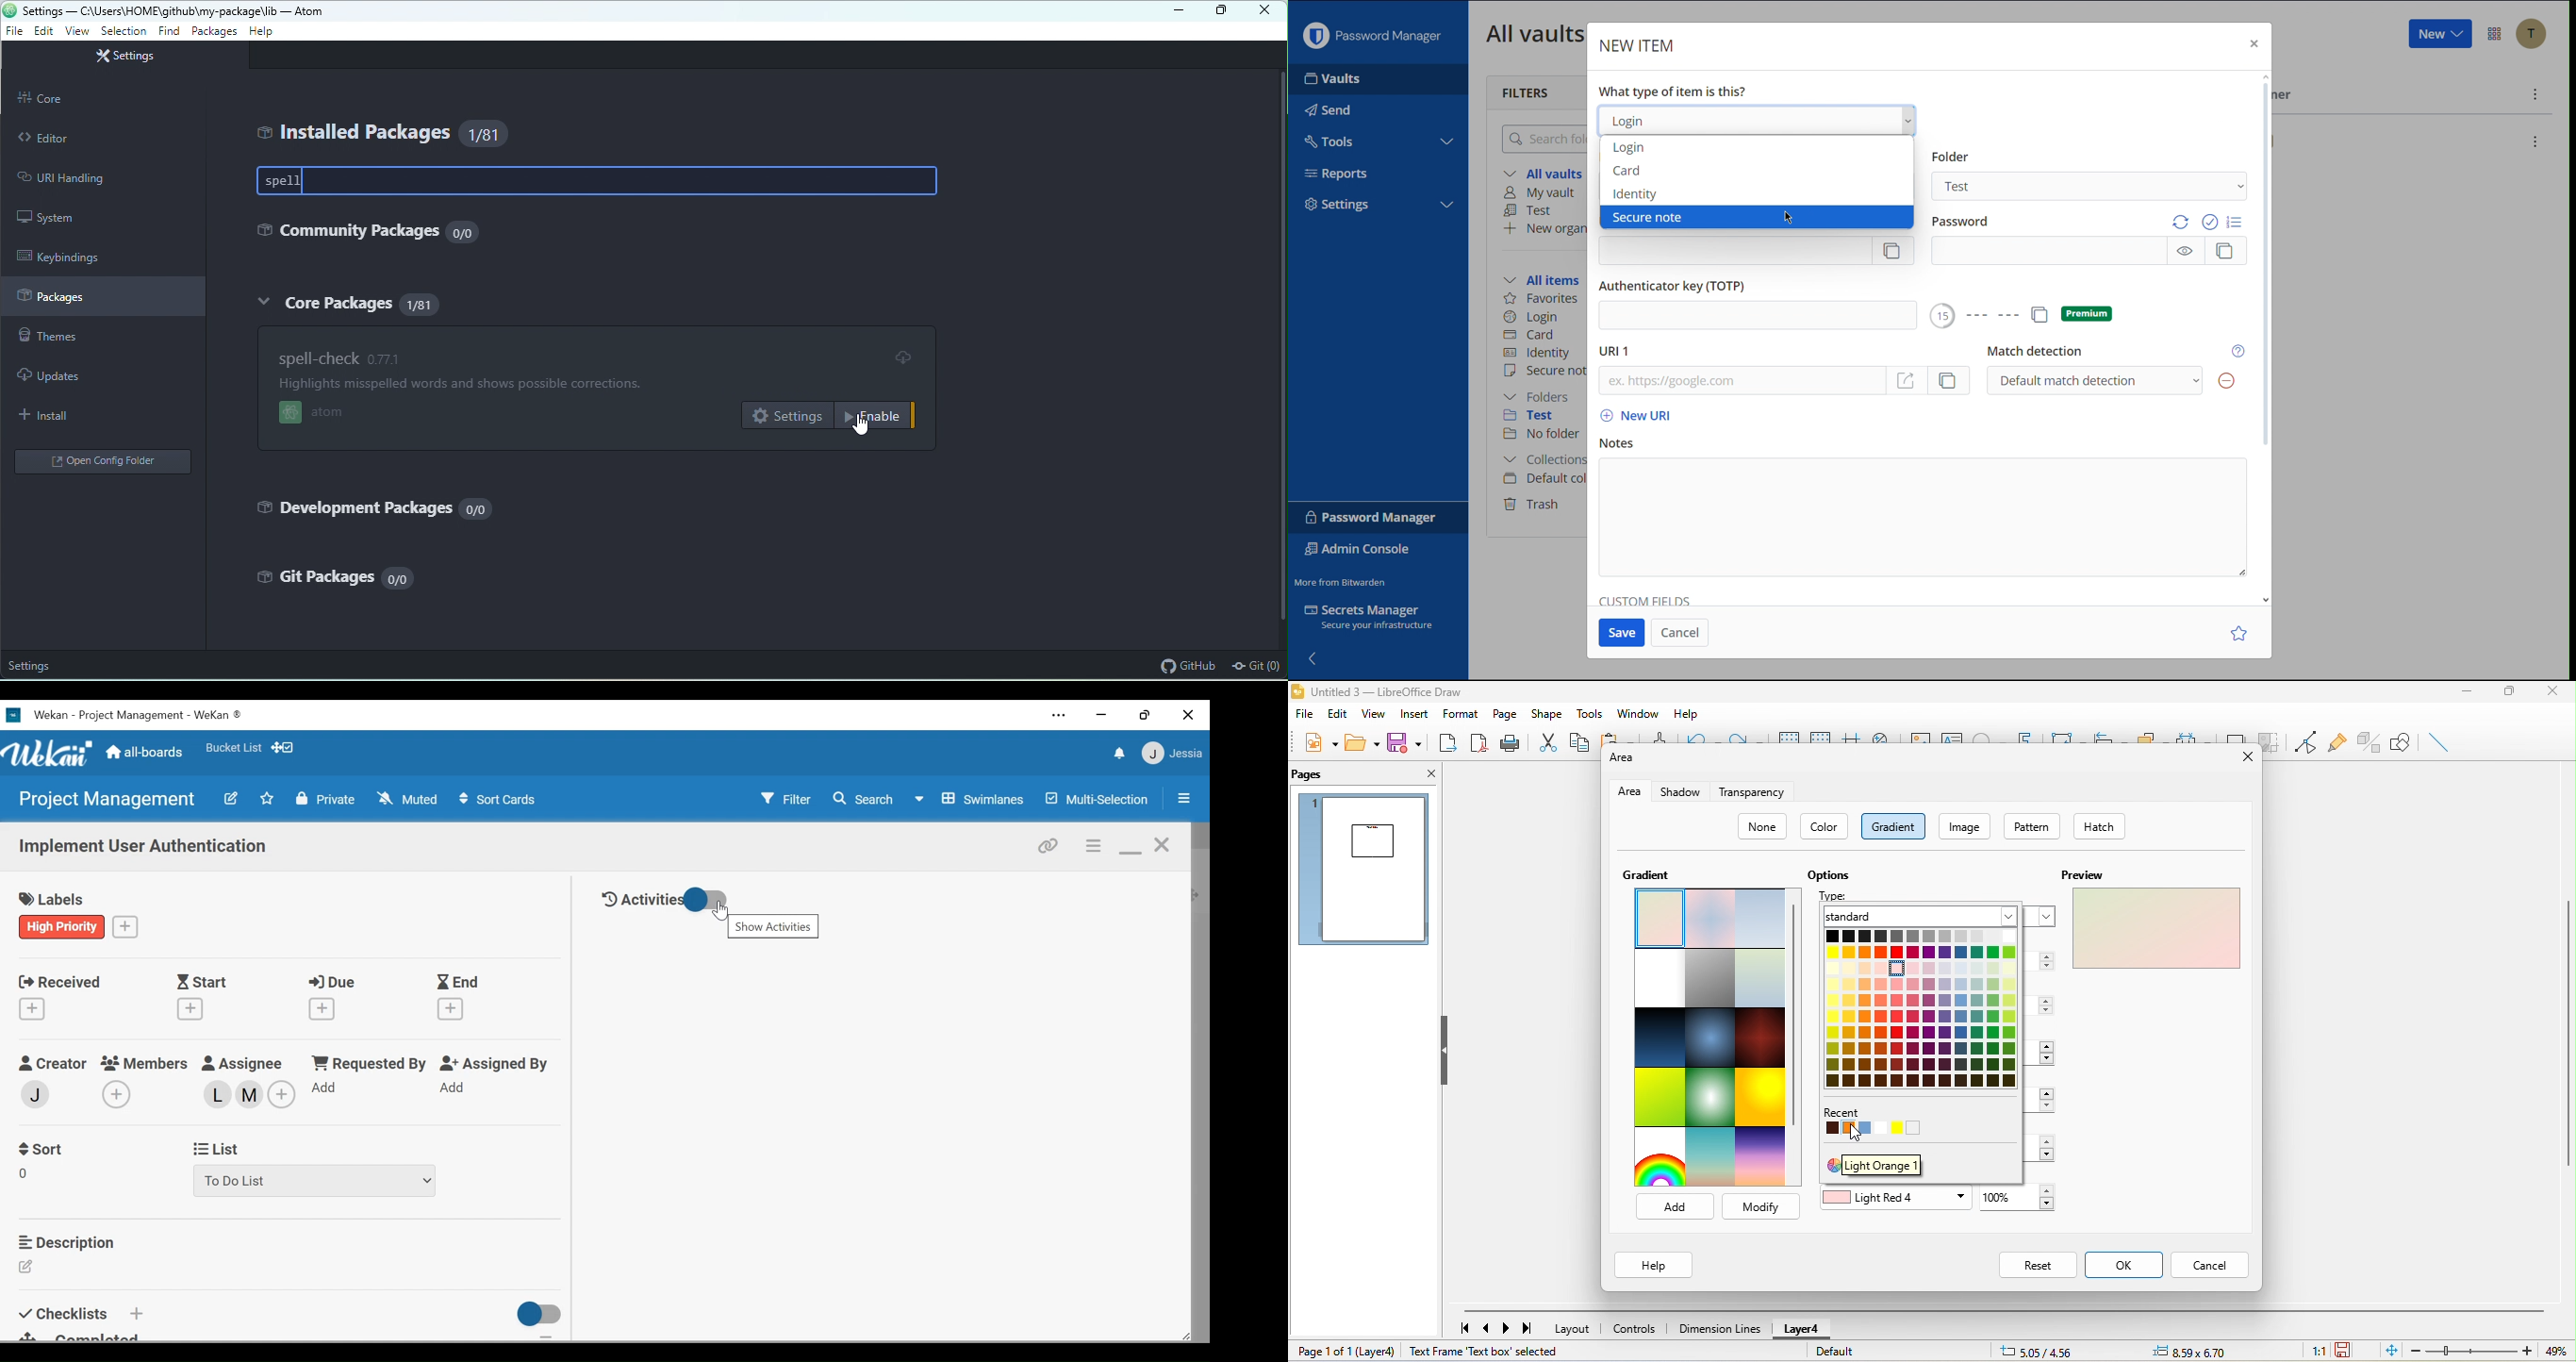  I want to click on gradient, so click(1893, 826).